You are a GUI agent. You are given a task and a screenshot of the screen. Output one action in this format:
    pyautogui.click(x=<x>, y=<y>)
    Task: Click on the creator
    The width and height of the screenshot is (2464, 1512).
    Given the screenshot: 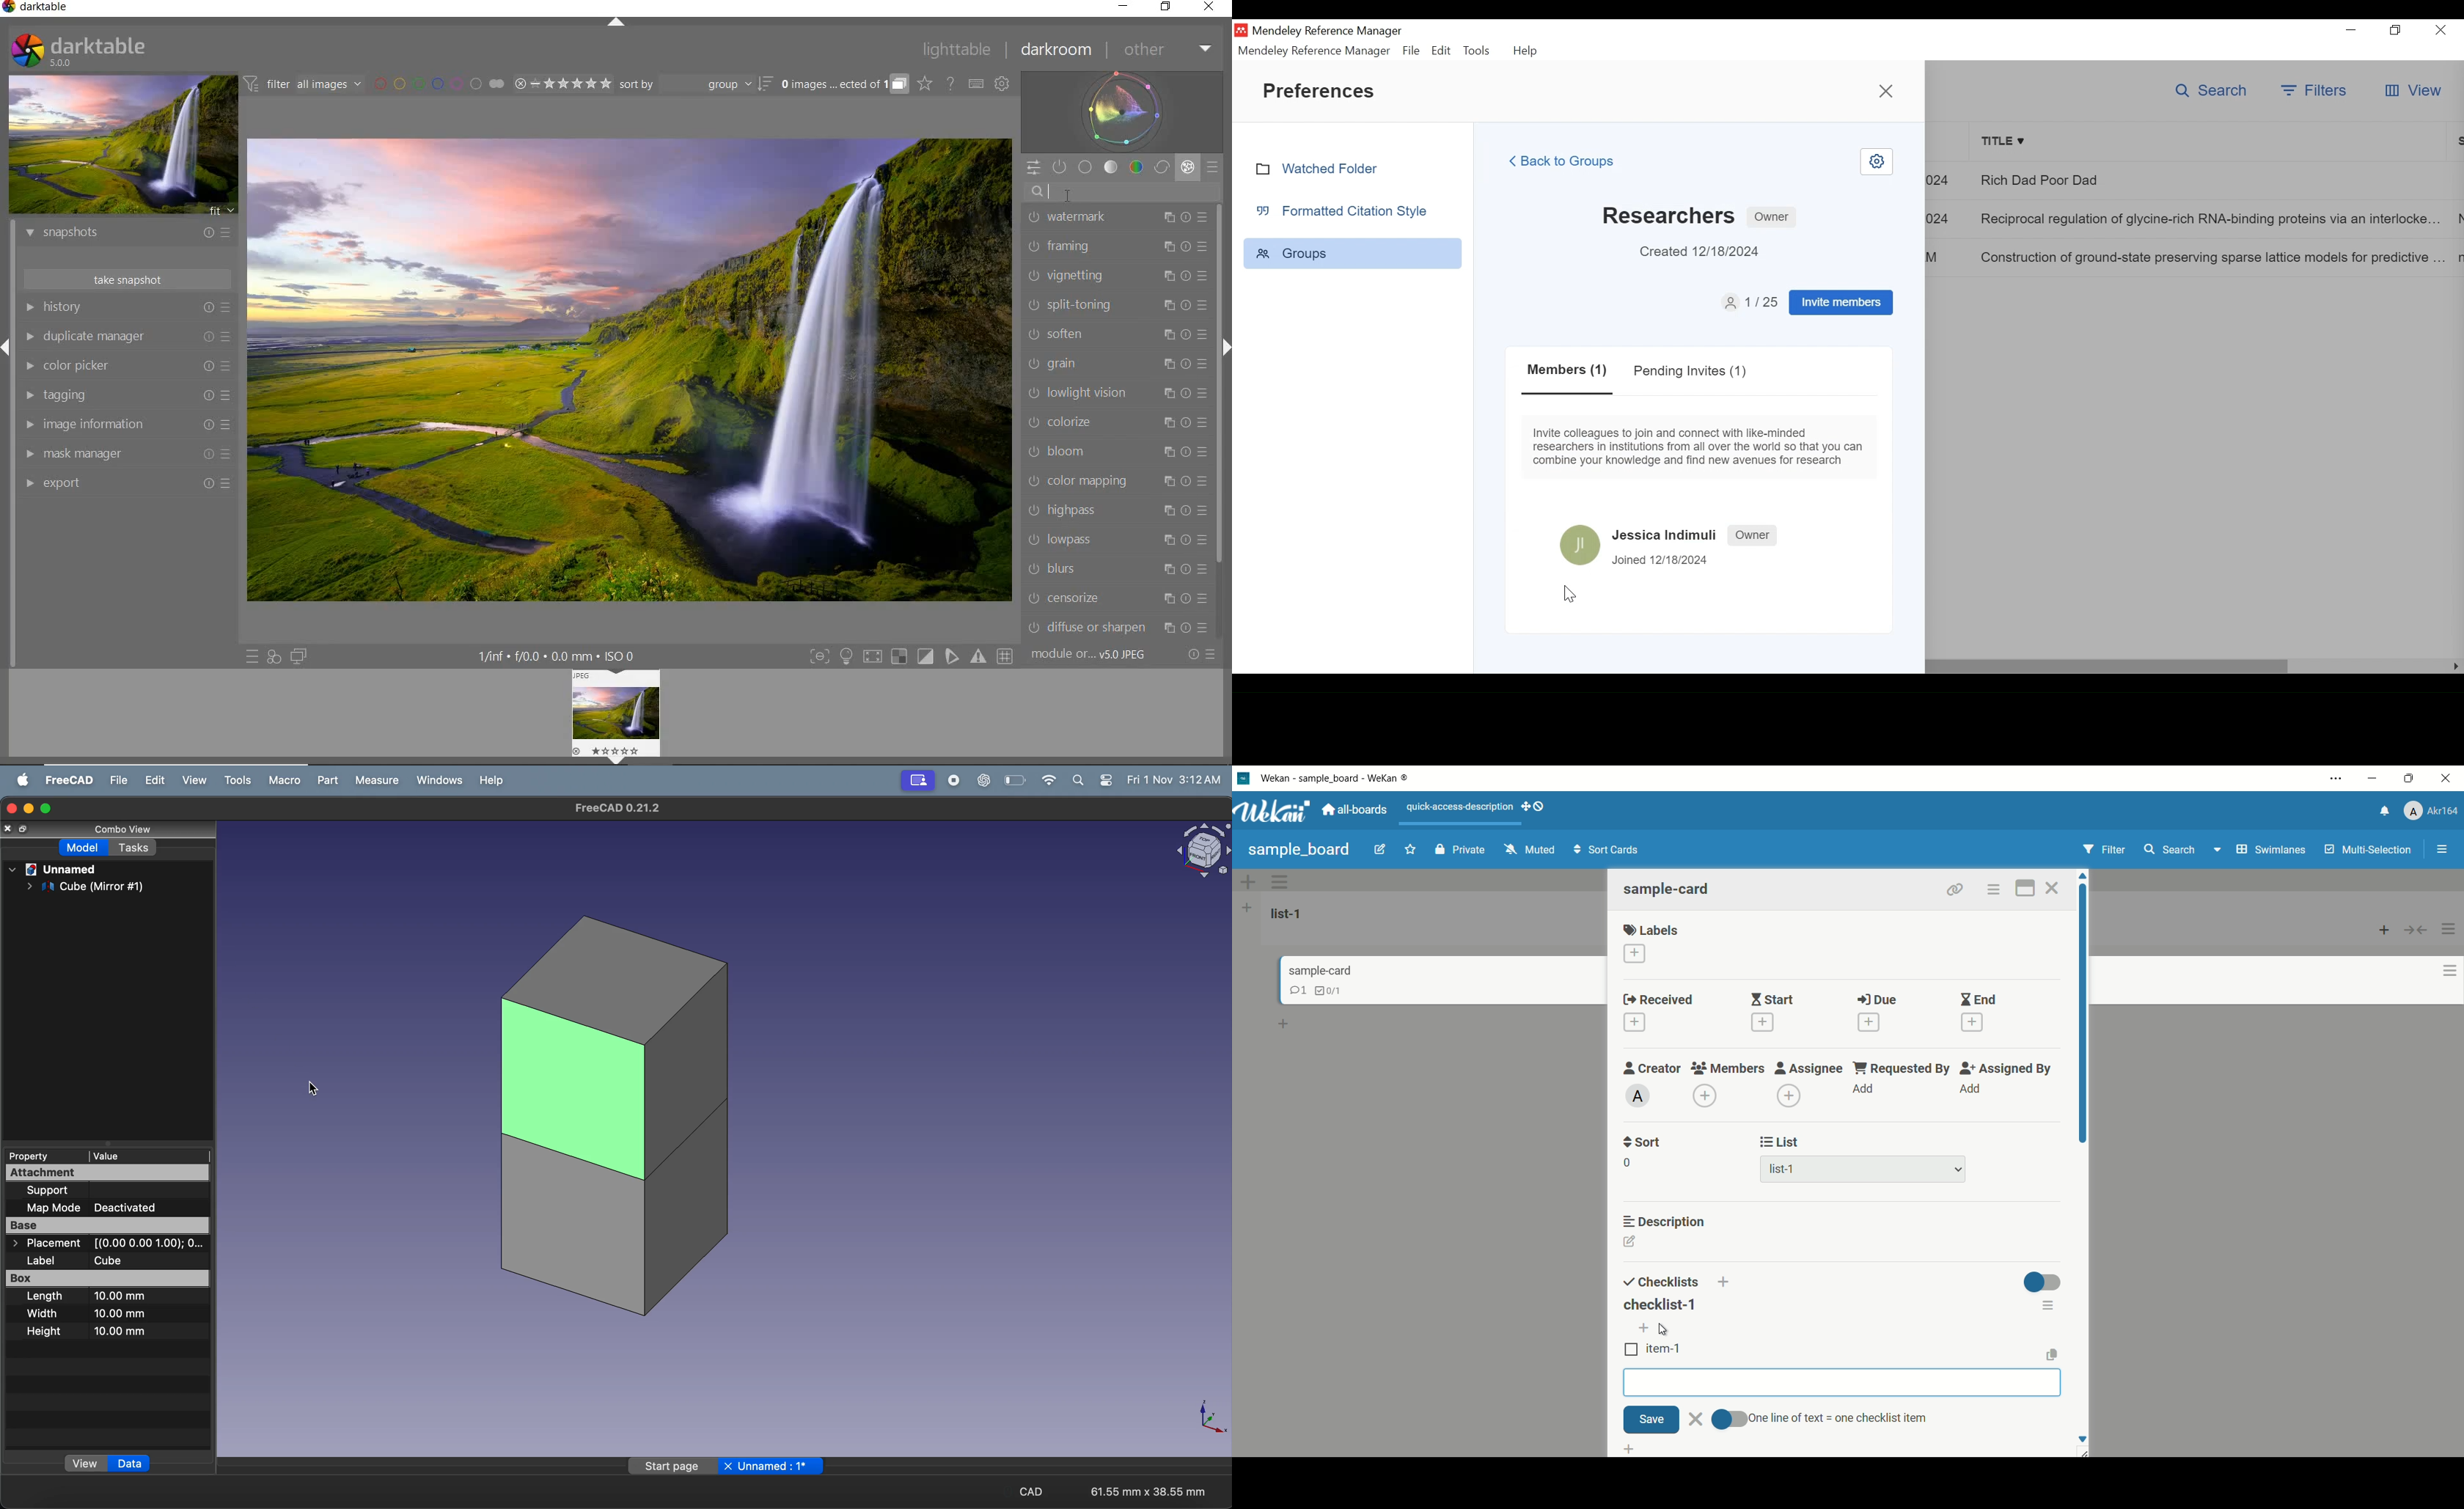 What is the action you would take?
    pyautogui.click(x=1650, y=1070)
    